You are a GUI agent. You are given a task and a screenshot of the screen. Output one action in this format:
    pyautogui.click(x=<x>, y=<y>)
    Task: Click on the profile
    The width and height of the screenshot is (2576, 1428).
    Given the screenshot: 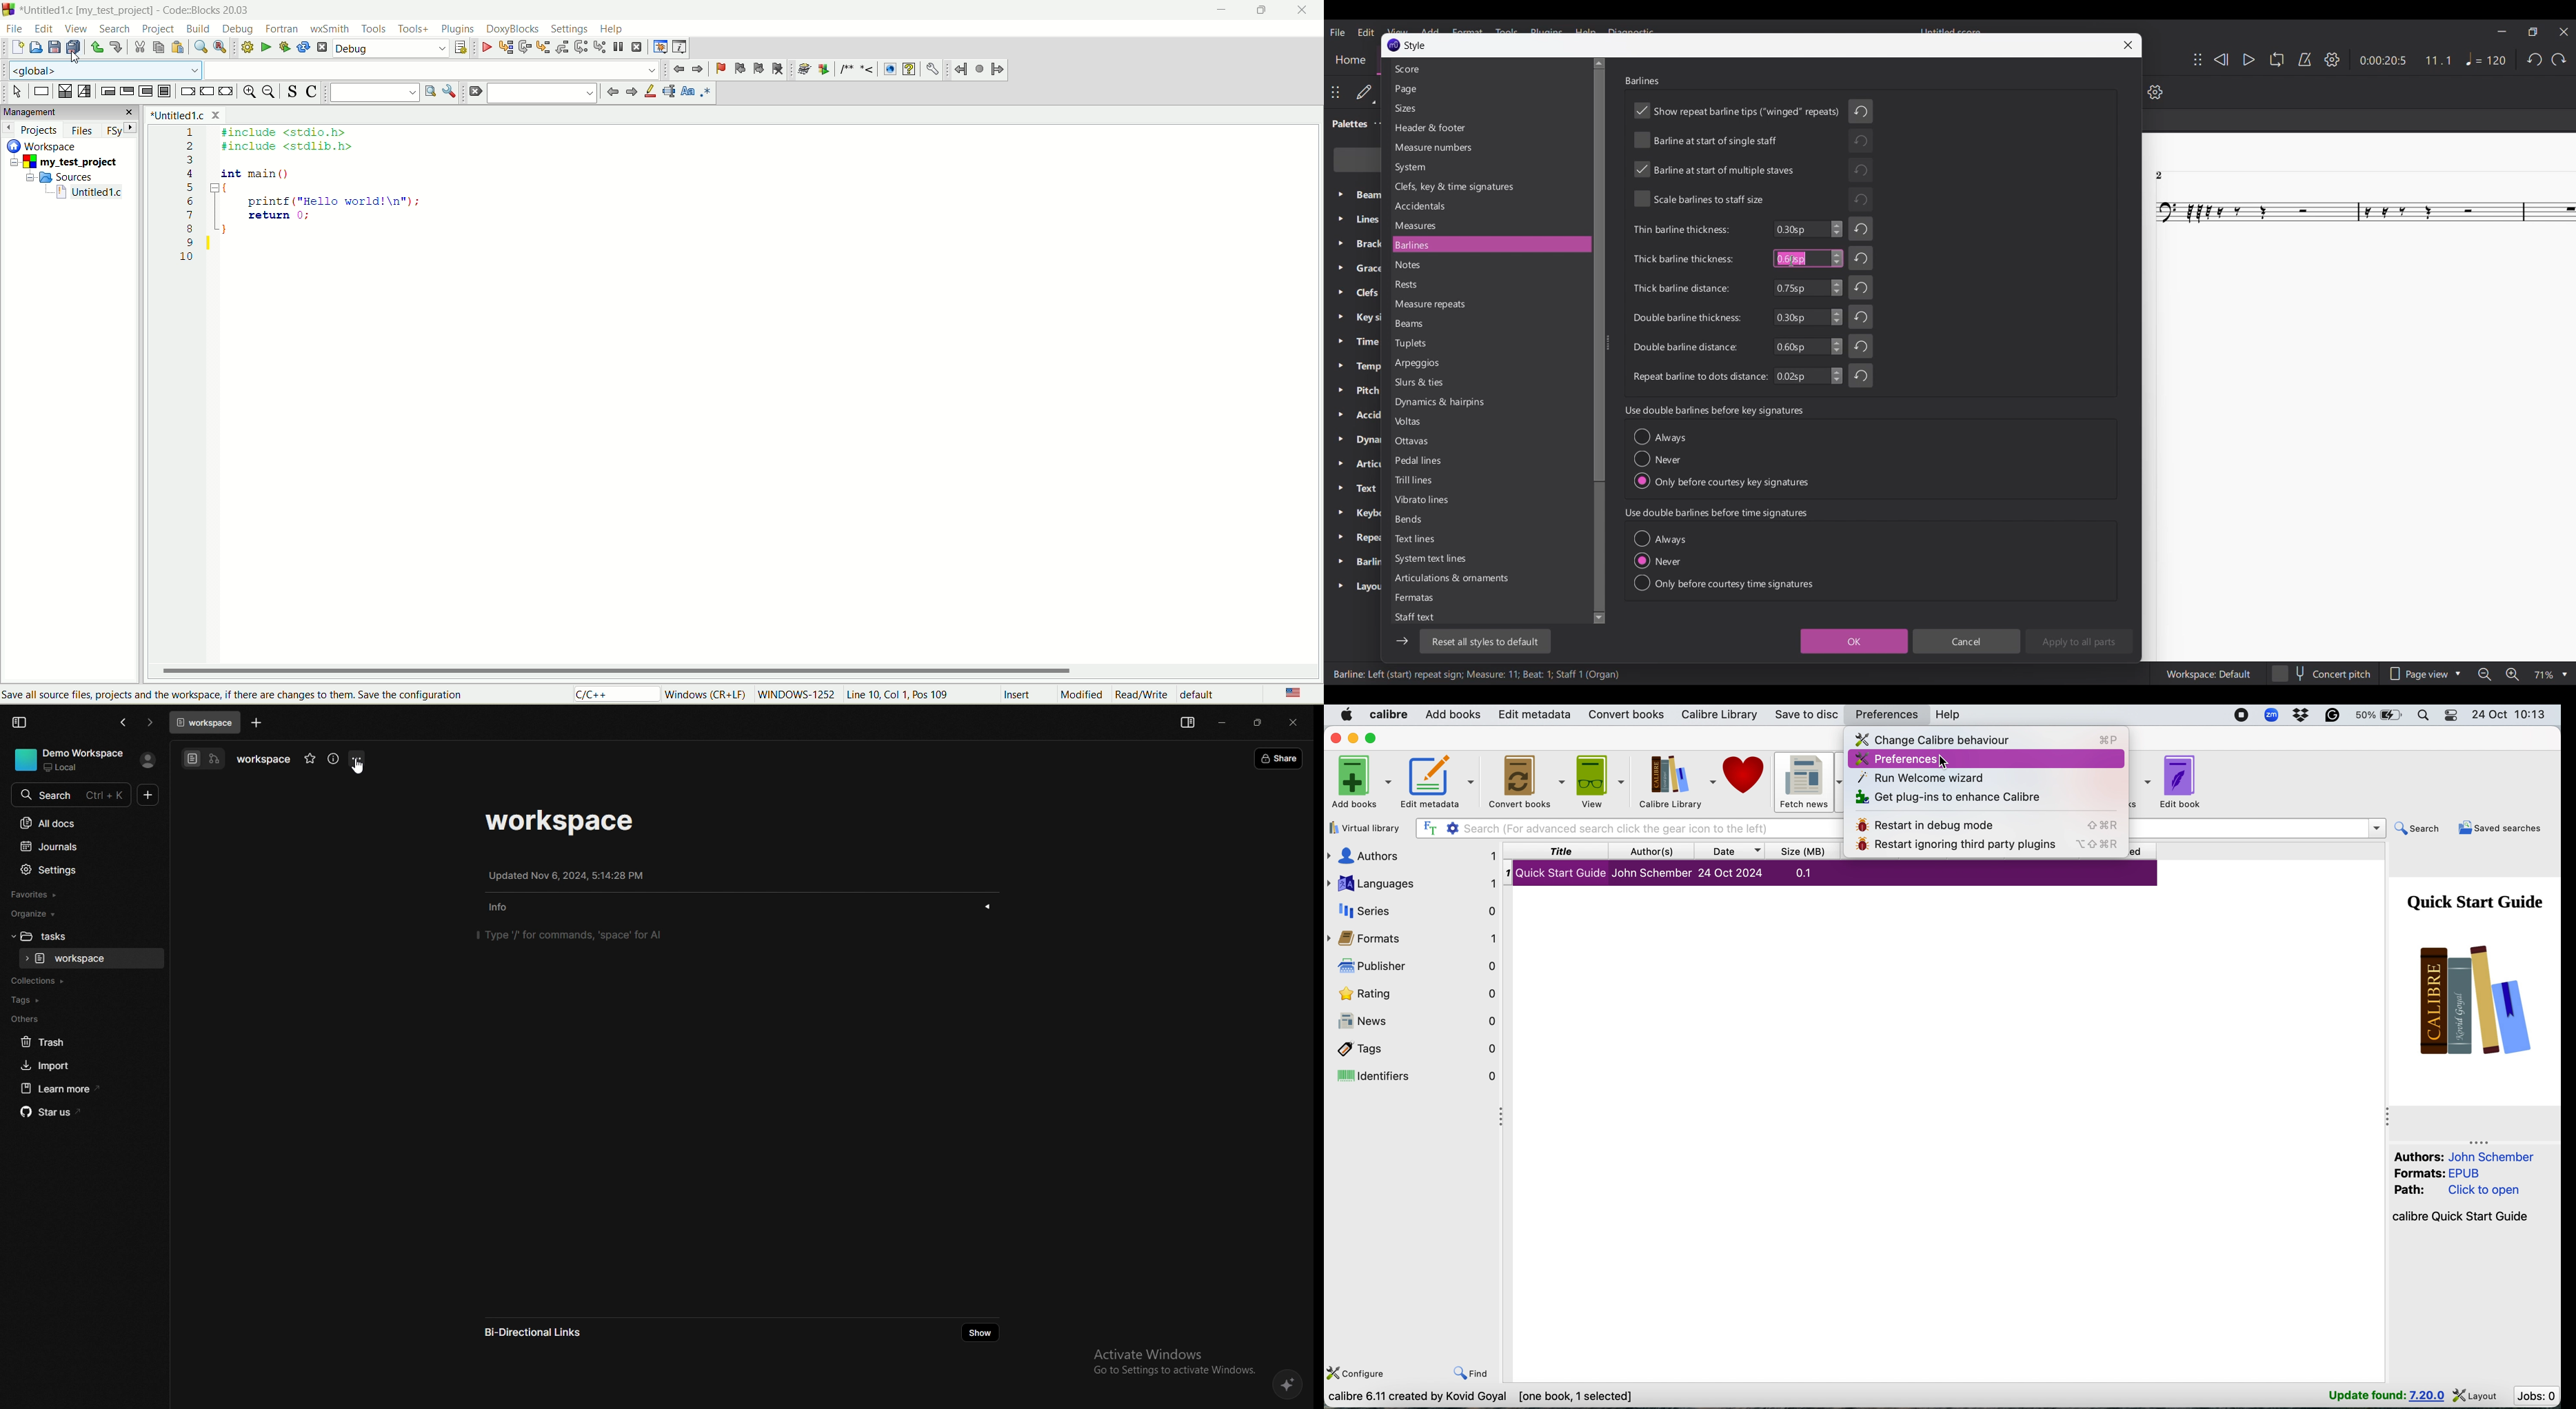 What is the action you would take?
    pyautogui.click(x=148, y=760)
    